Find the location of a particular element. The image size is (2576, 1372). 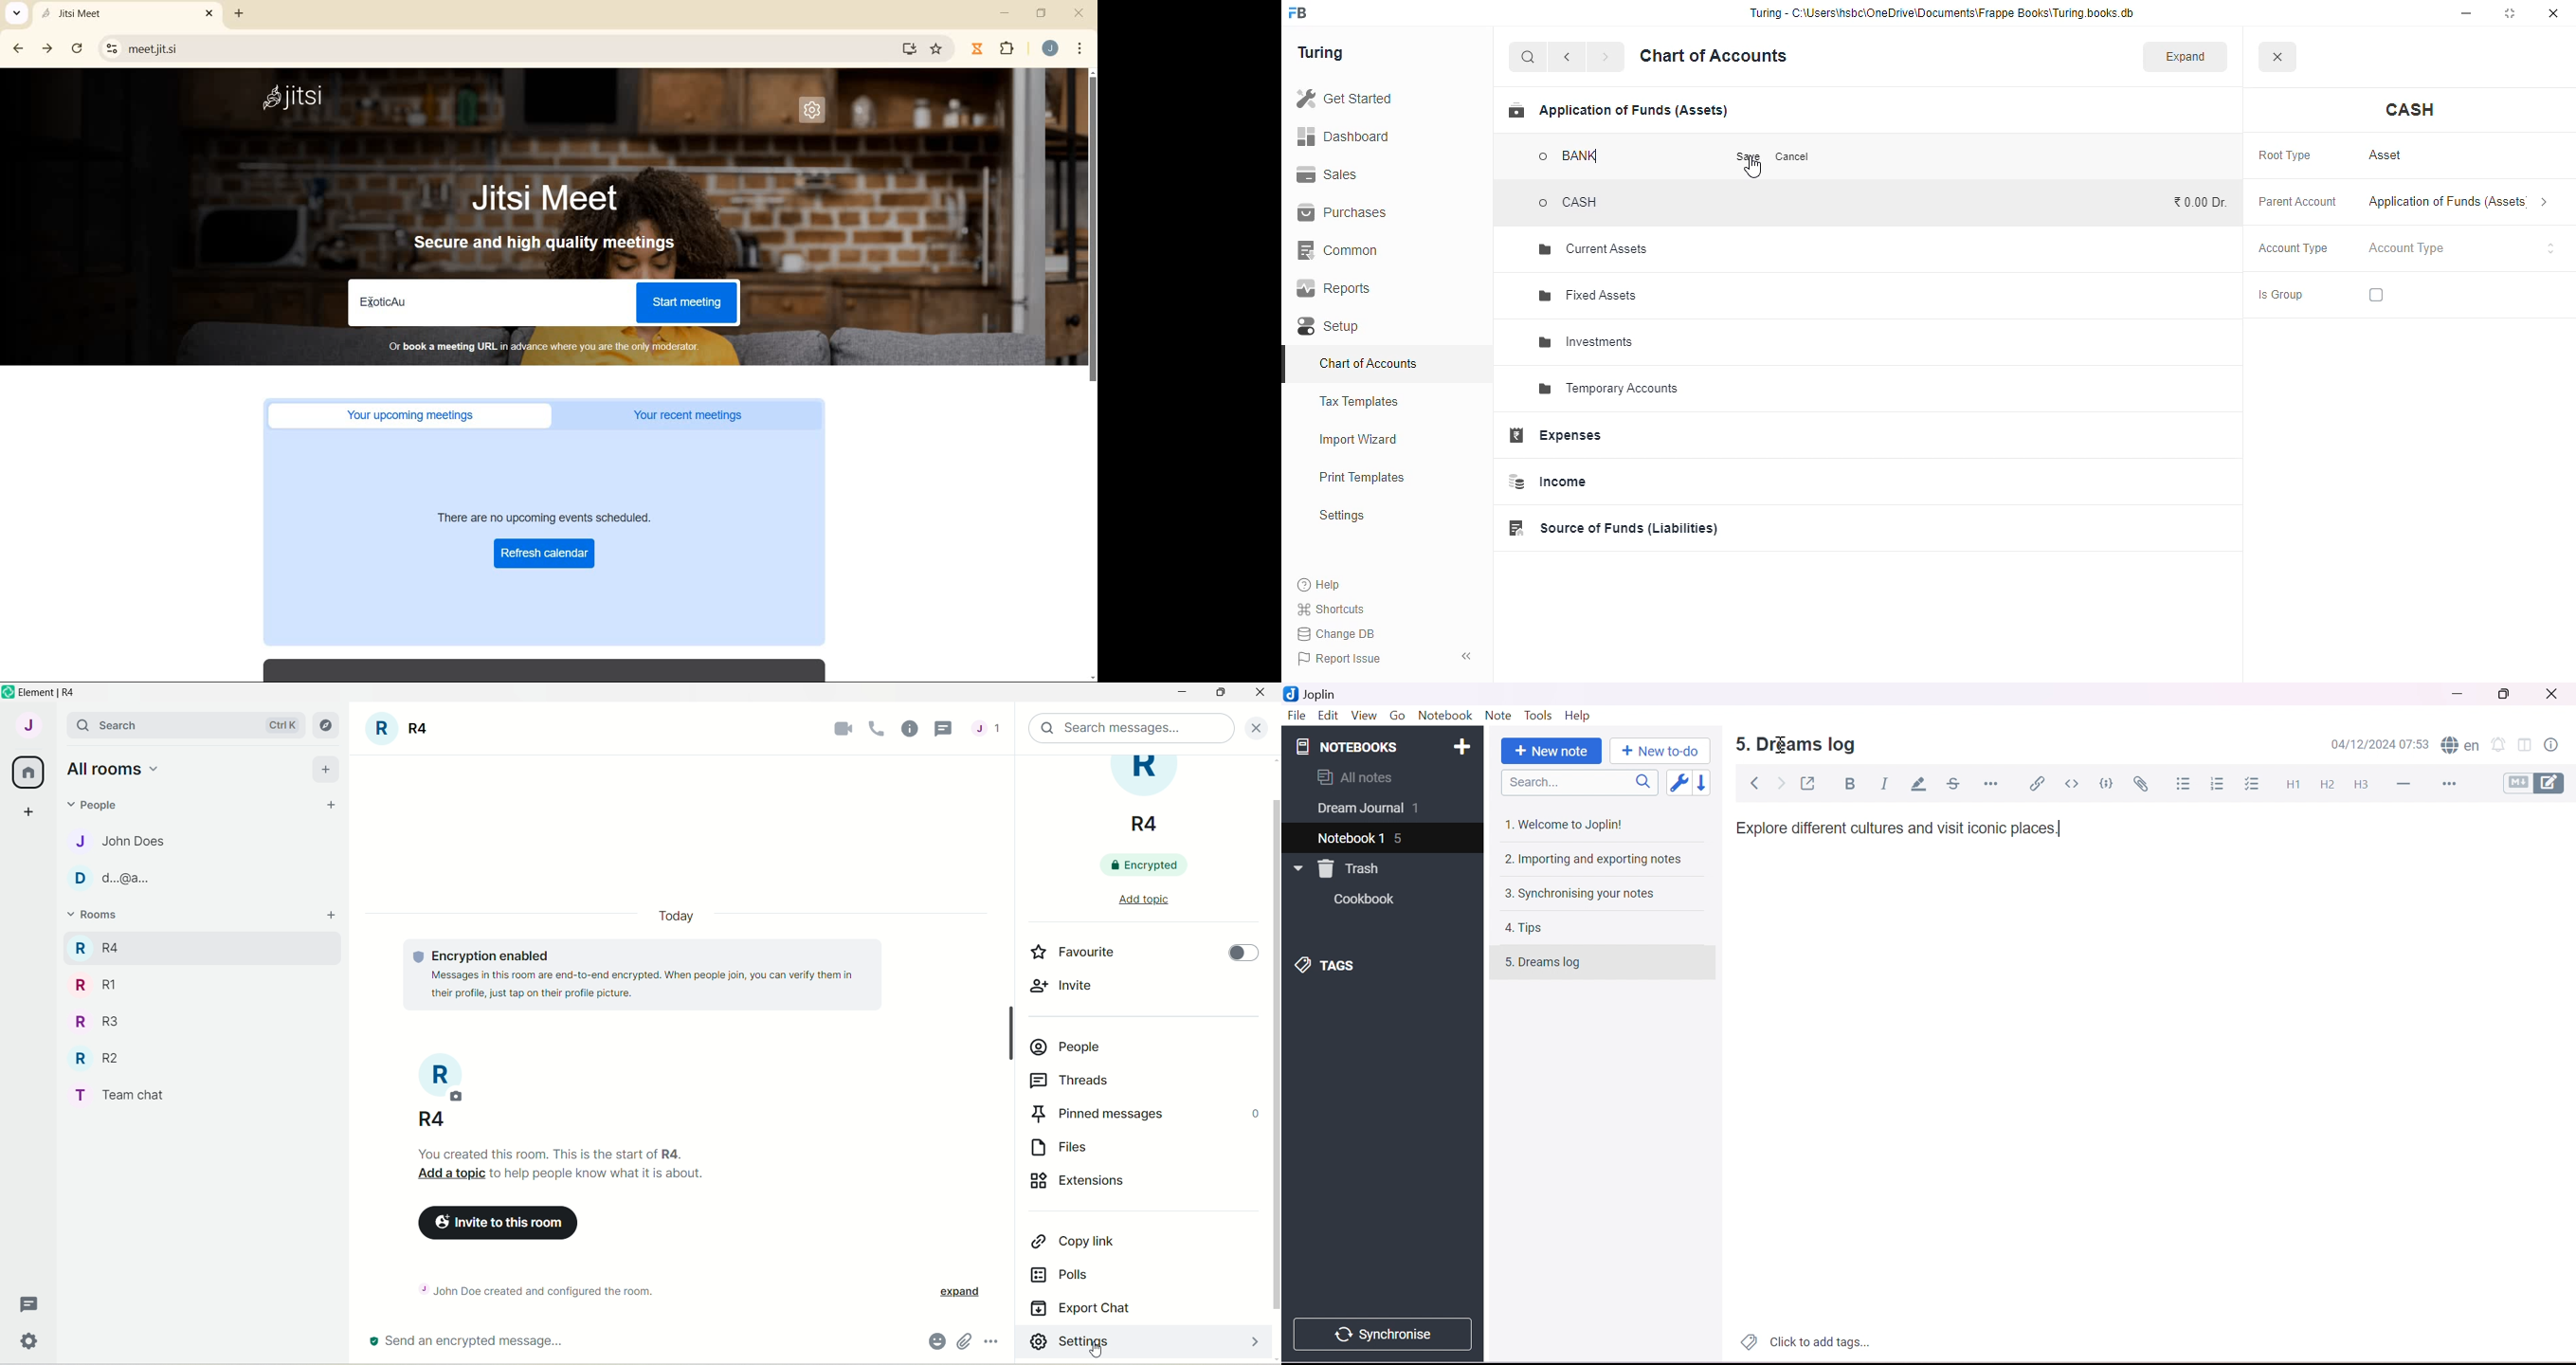

Add notebook is located at coordinates (1465, 745).